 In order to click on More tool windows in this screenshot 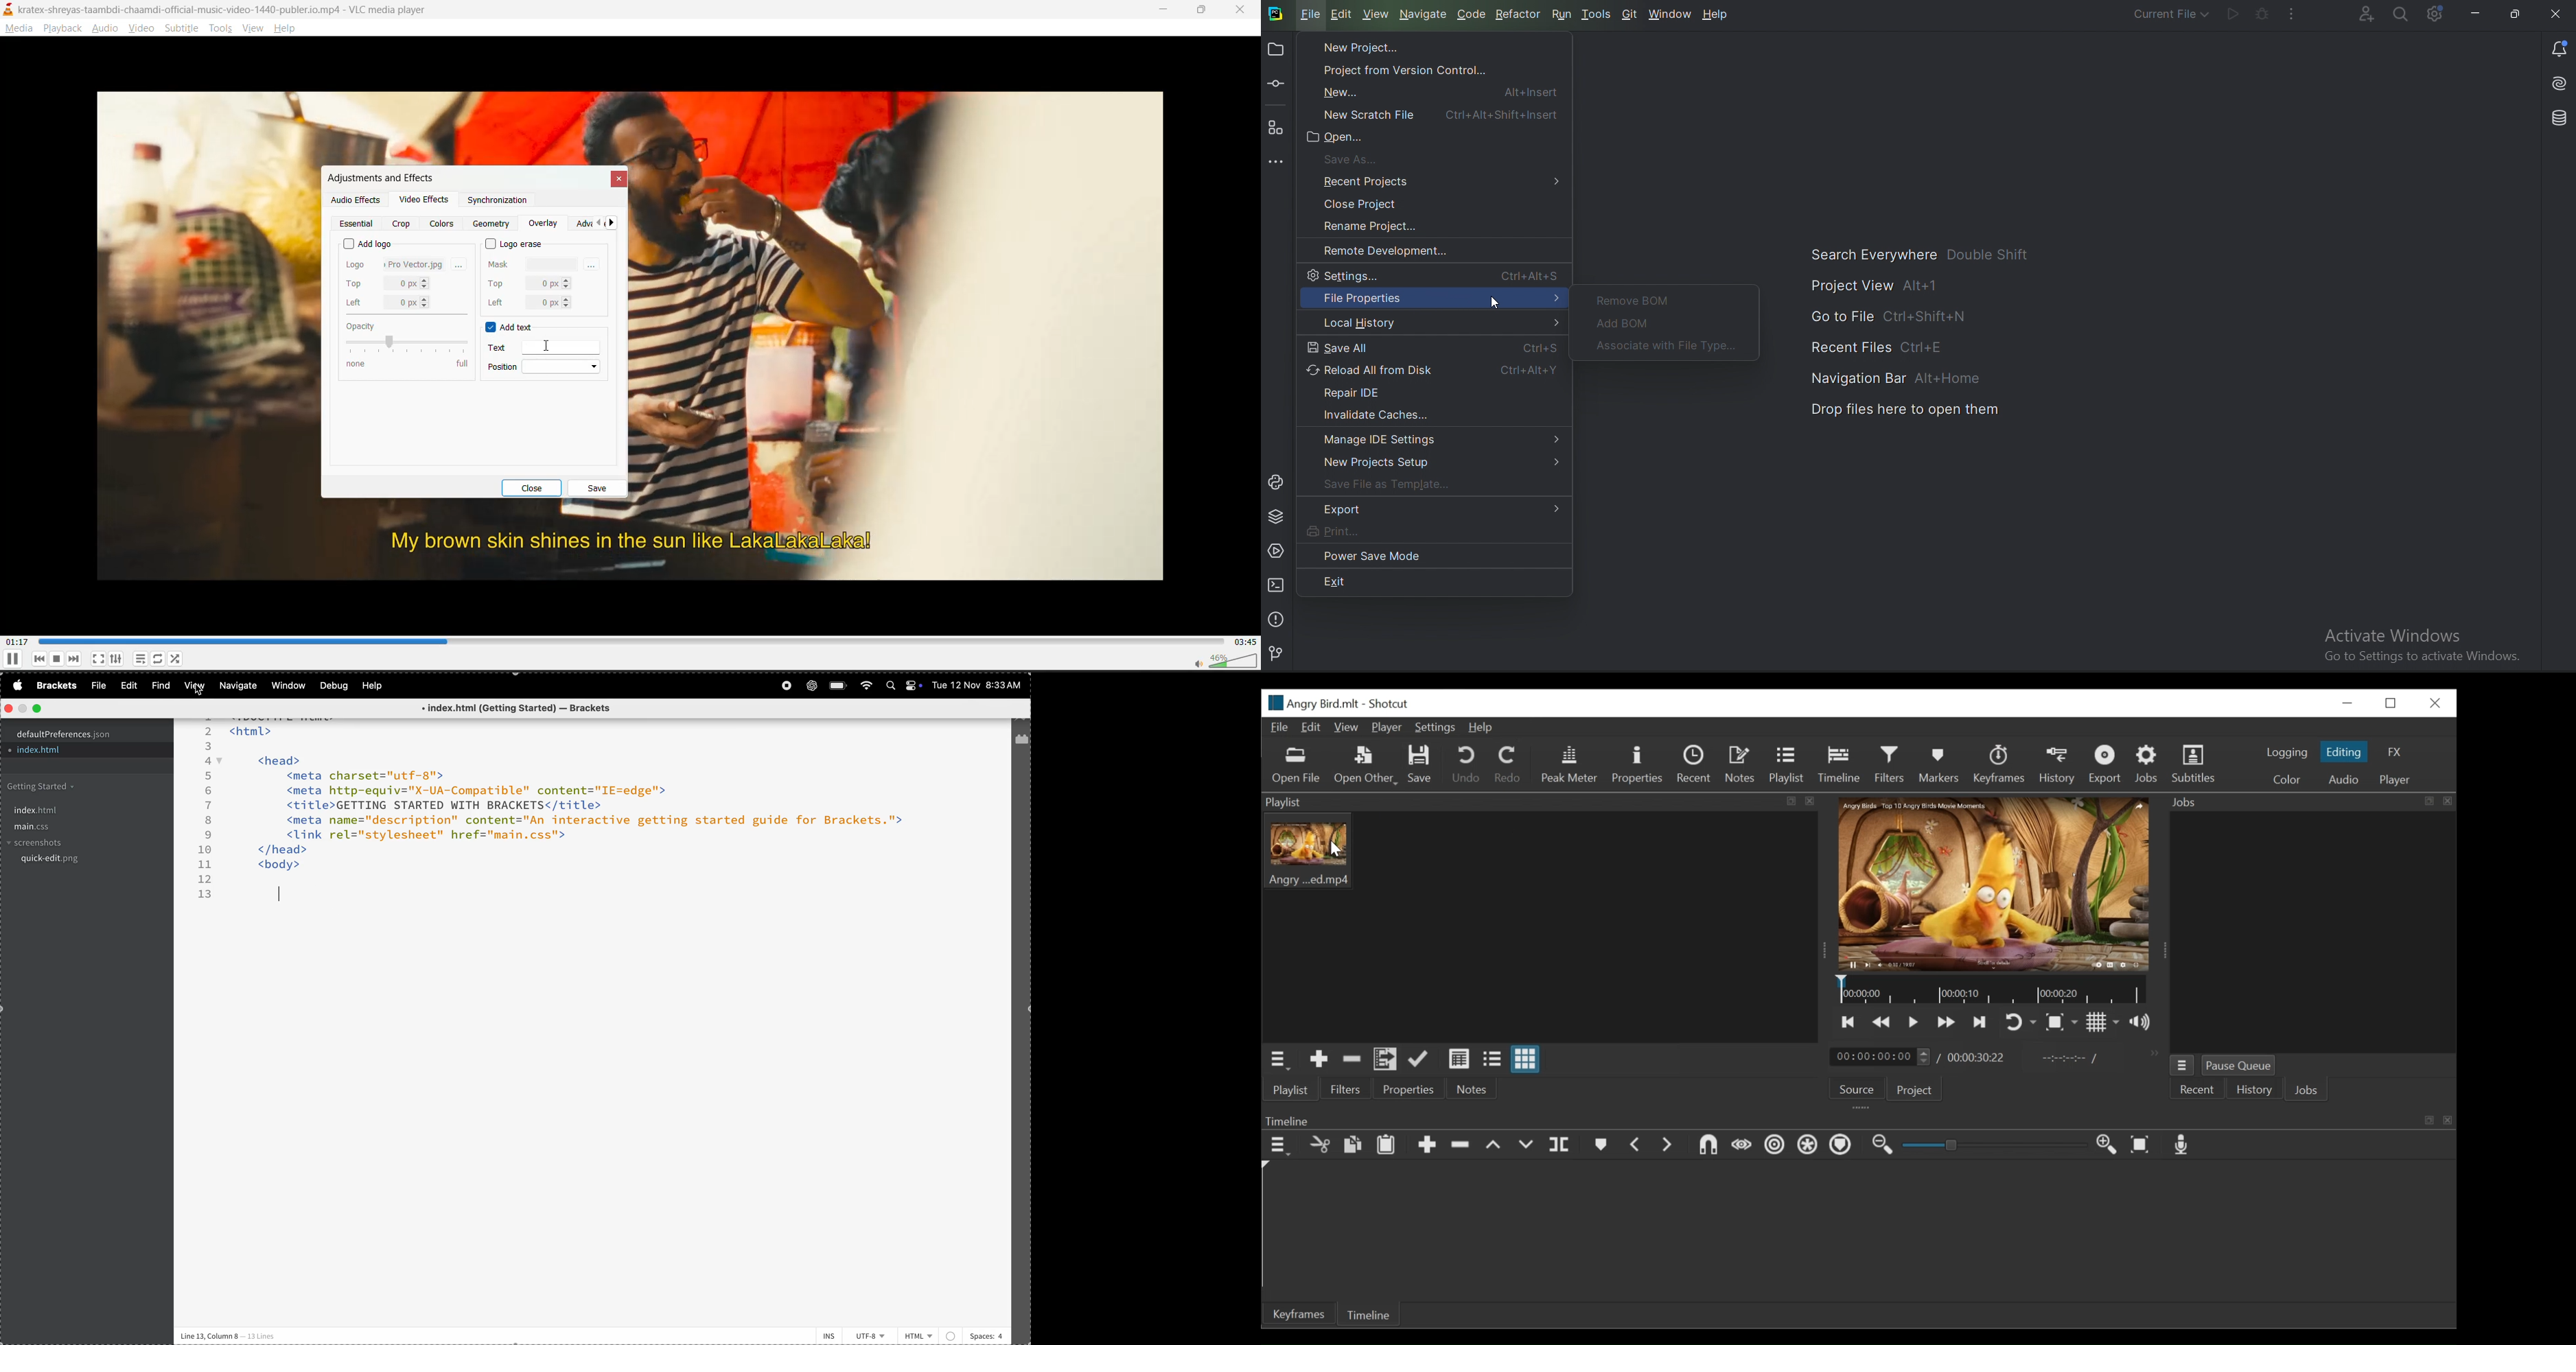, I will do `click(1279, 163)`.